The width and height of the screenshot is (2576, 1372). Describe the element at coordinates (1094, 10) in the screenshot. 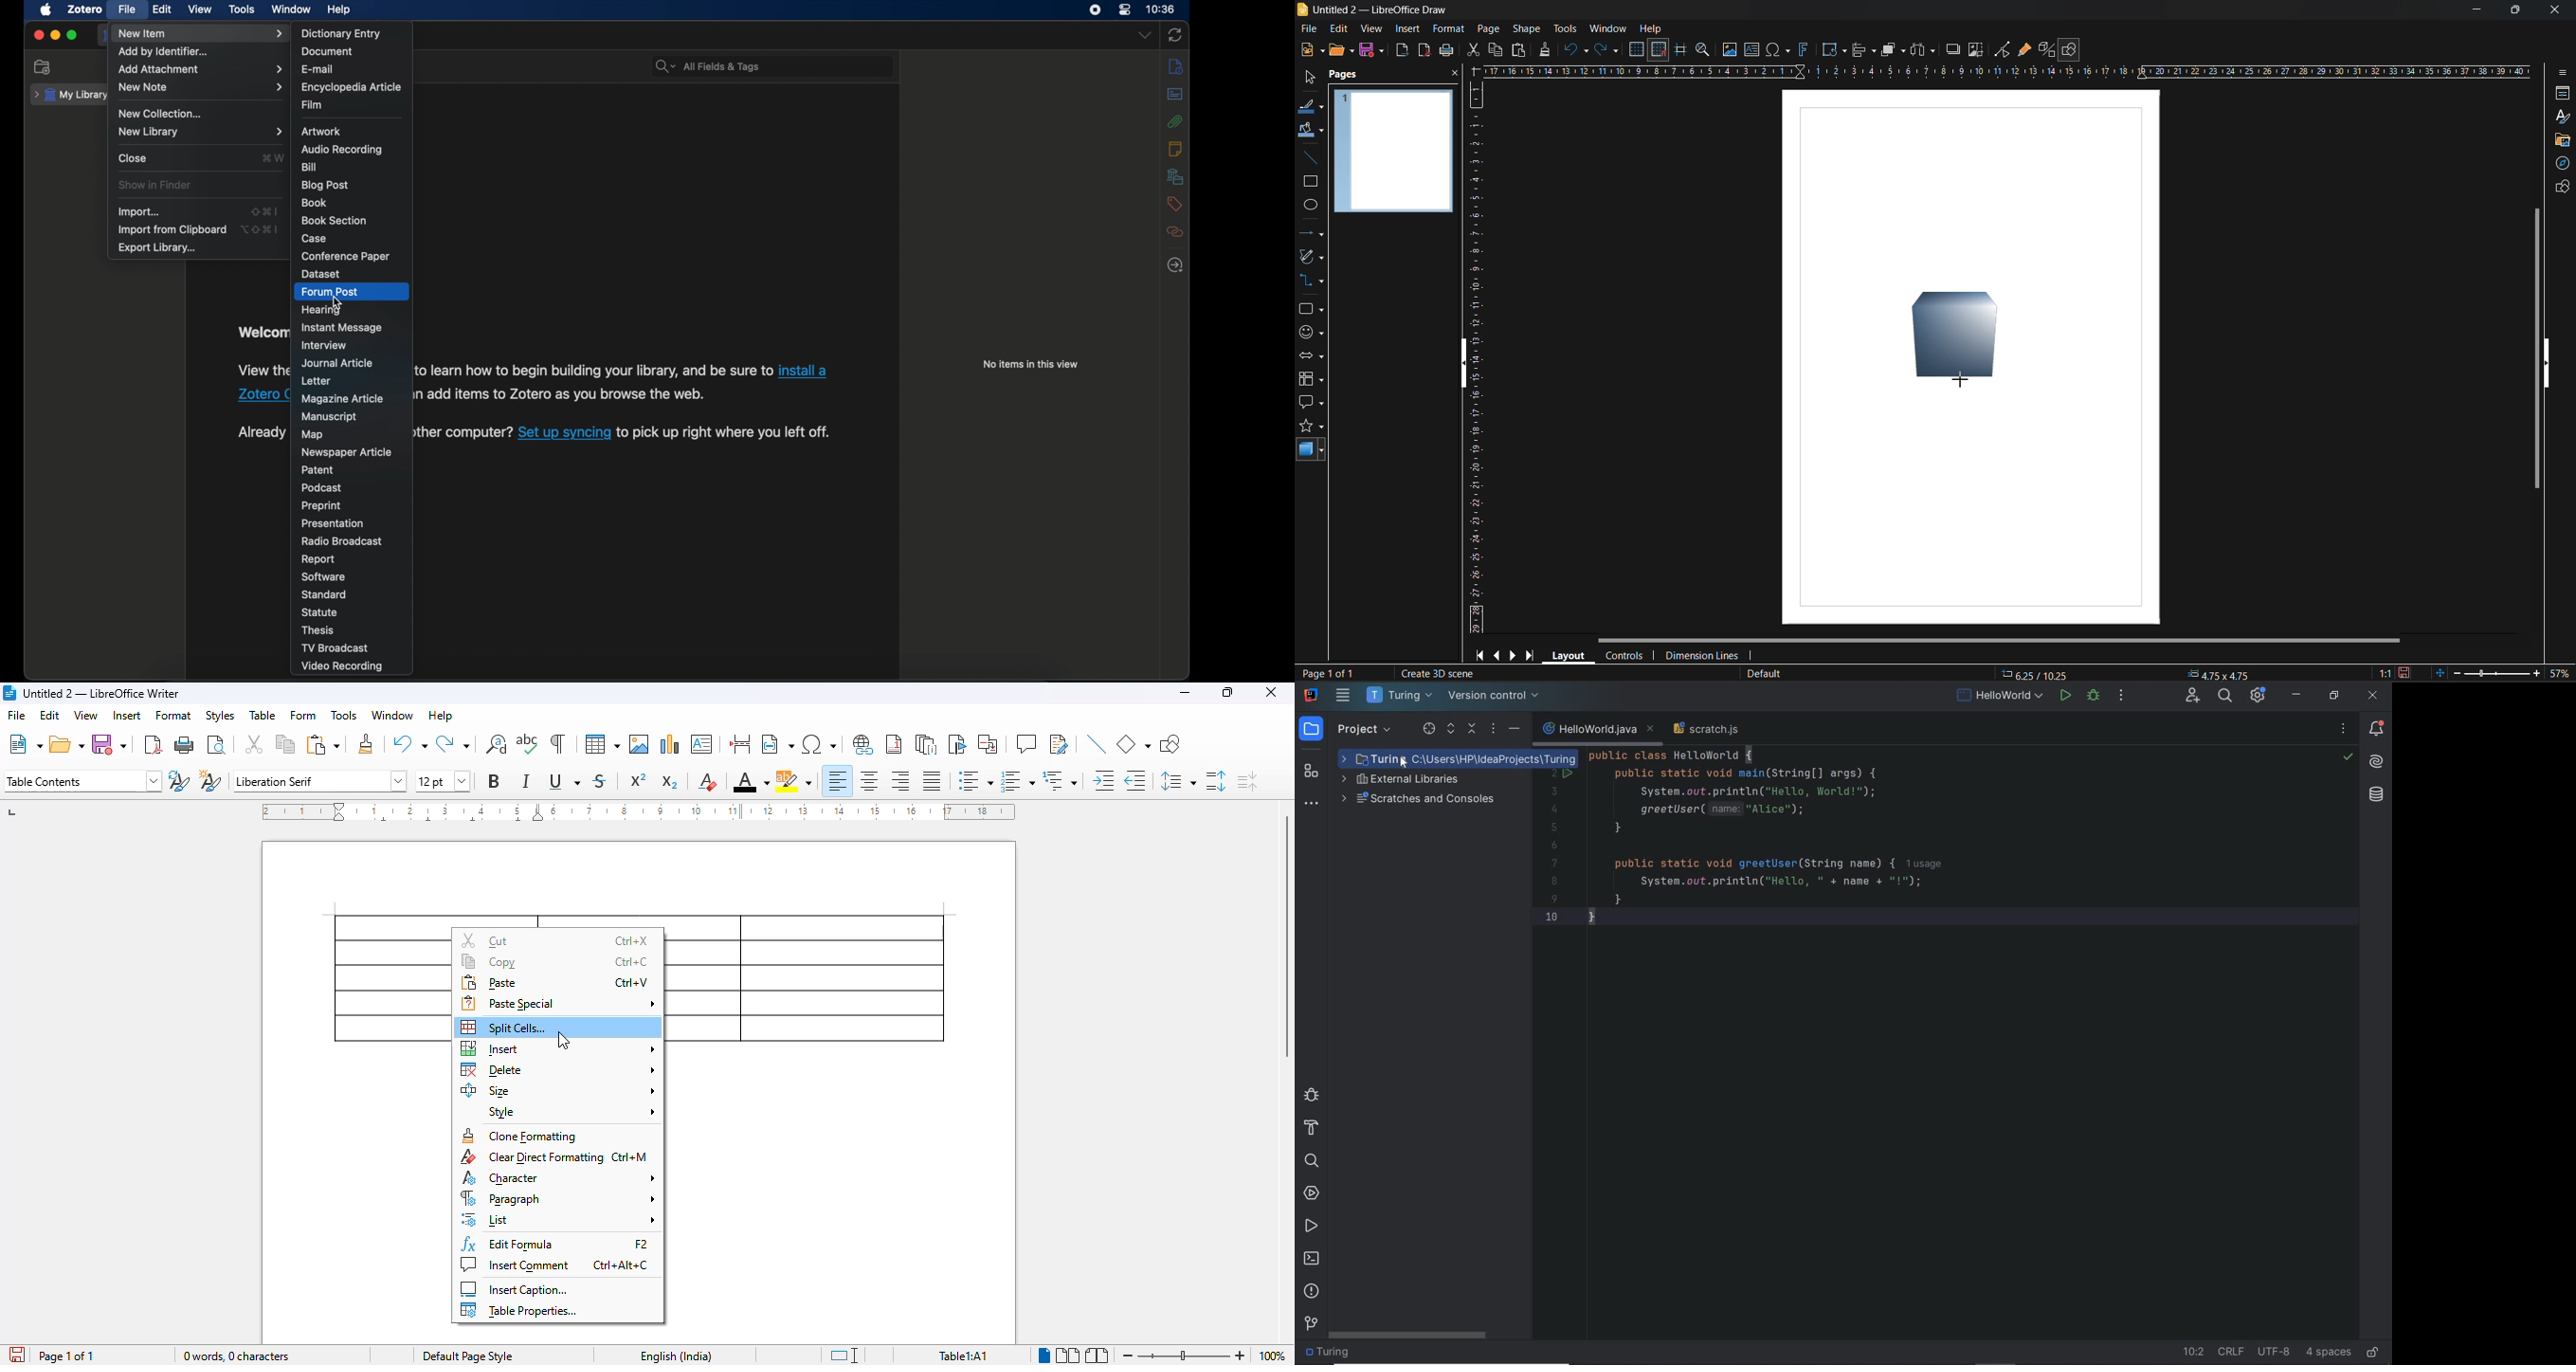

I see `screen recorder` at that location.